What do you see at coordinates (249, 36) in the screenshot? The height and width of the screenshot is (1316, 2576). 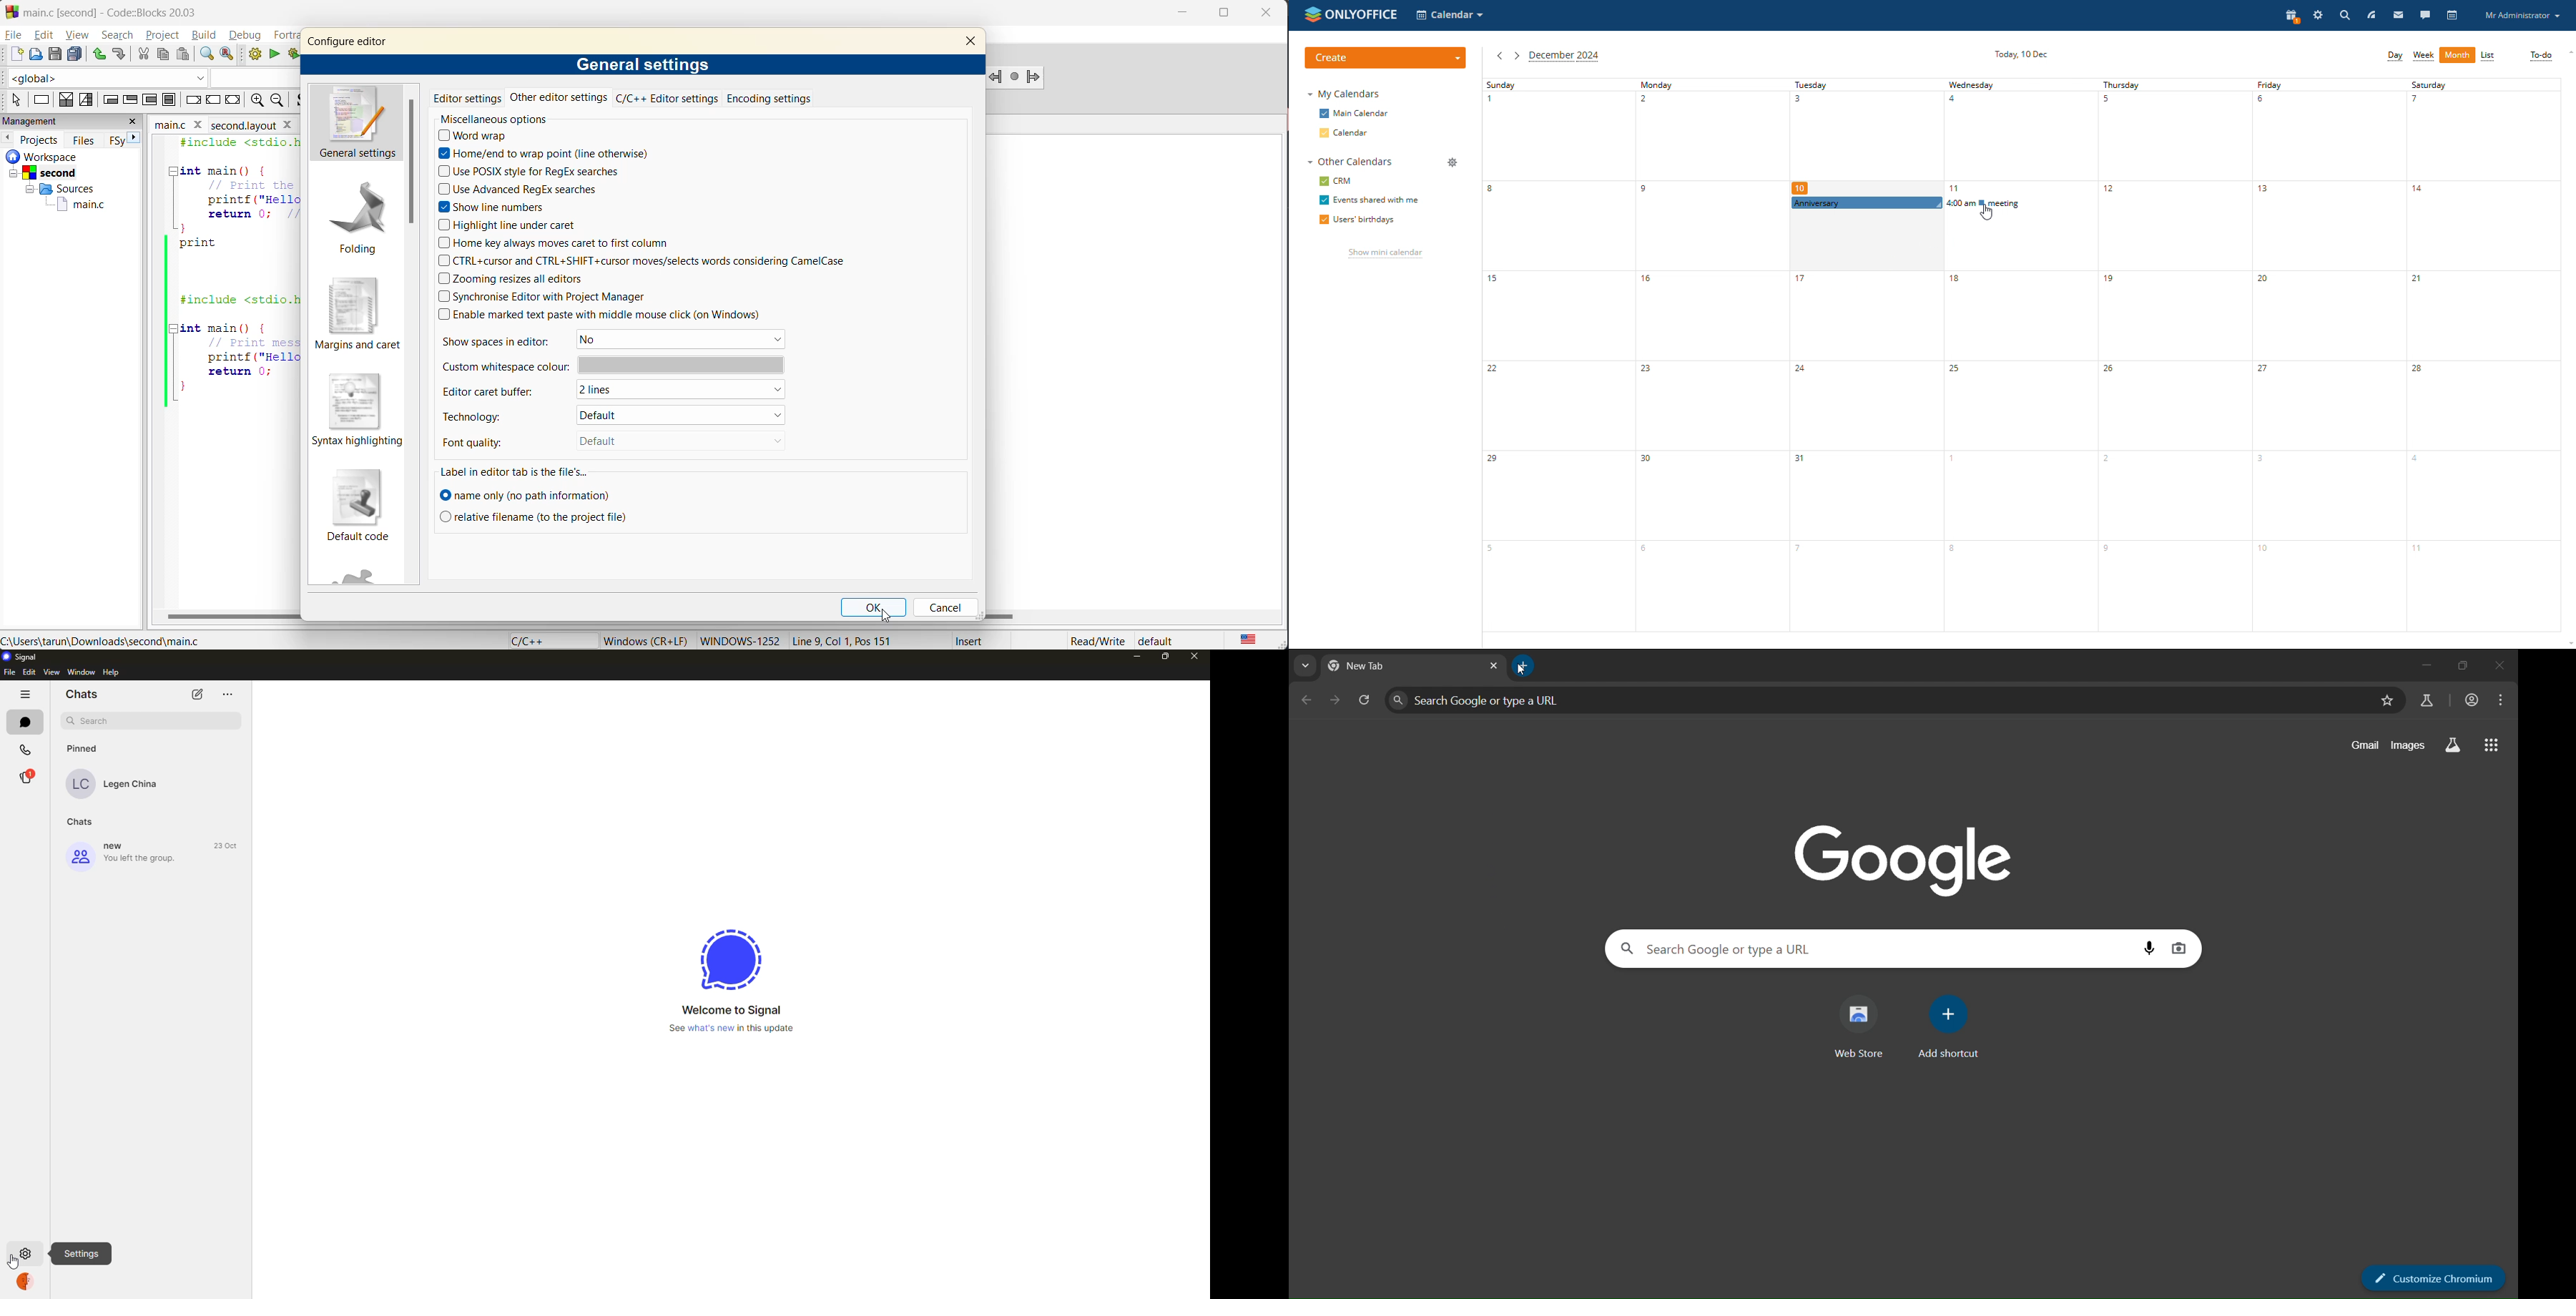 I see `debug` at bounding box center [249, 36].